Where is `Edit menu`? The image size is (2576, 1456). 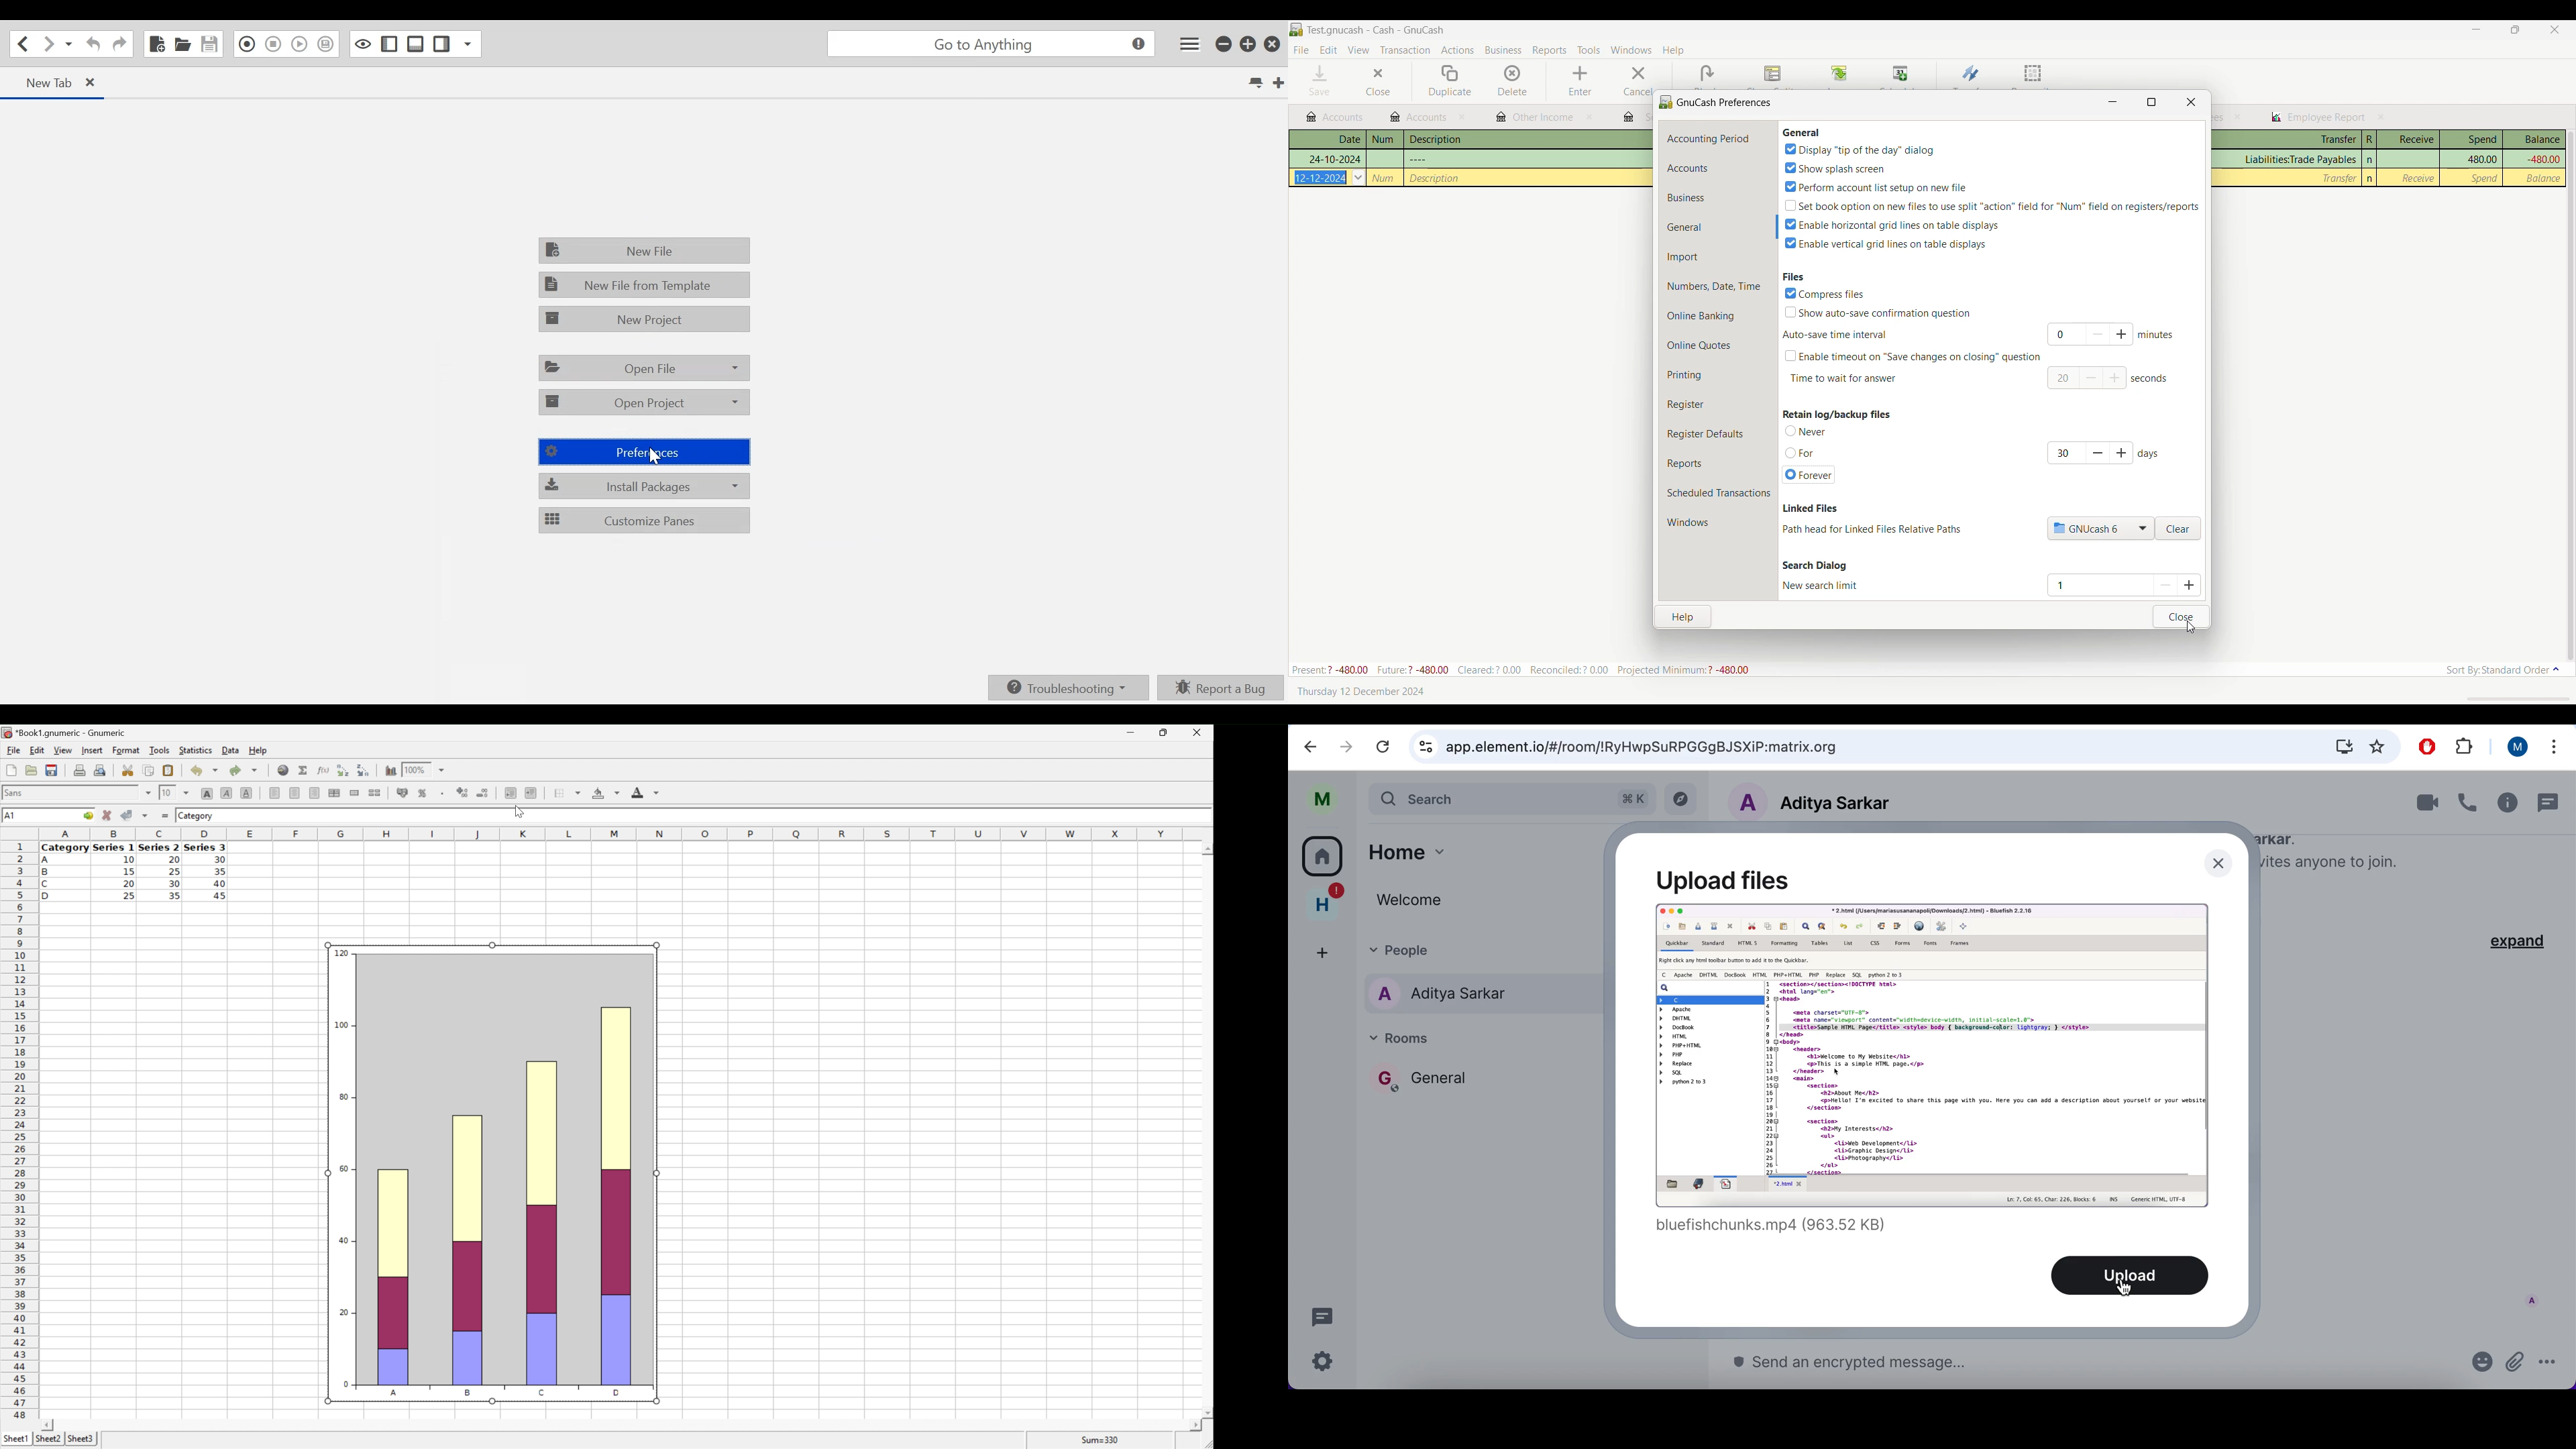
Edit menu is located at coordinates (1329, 50).